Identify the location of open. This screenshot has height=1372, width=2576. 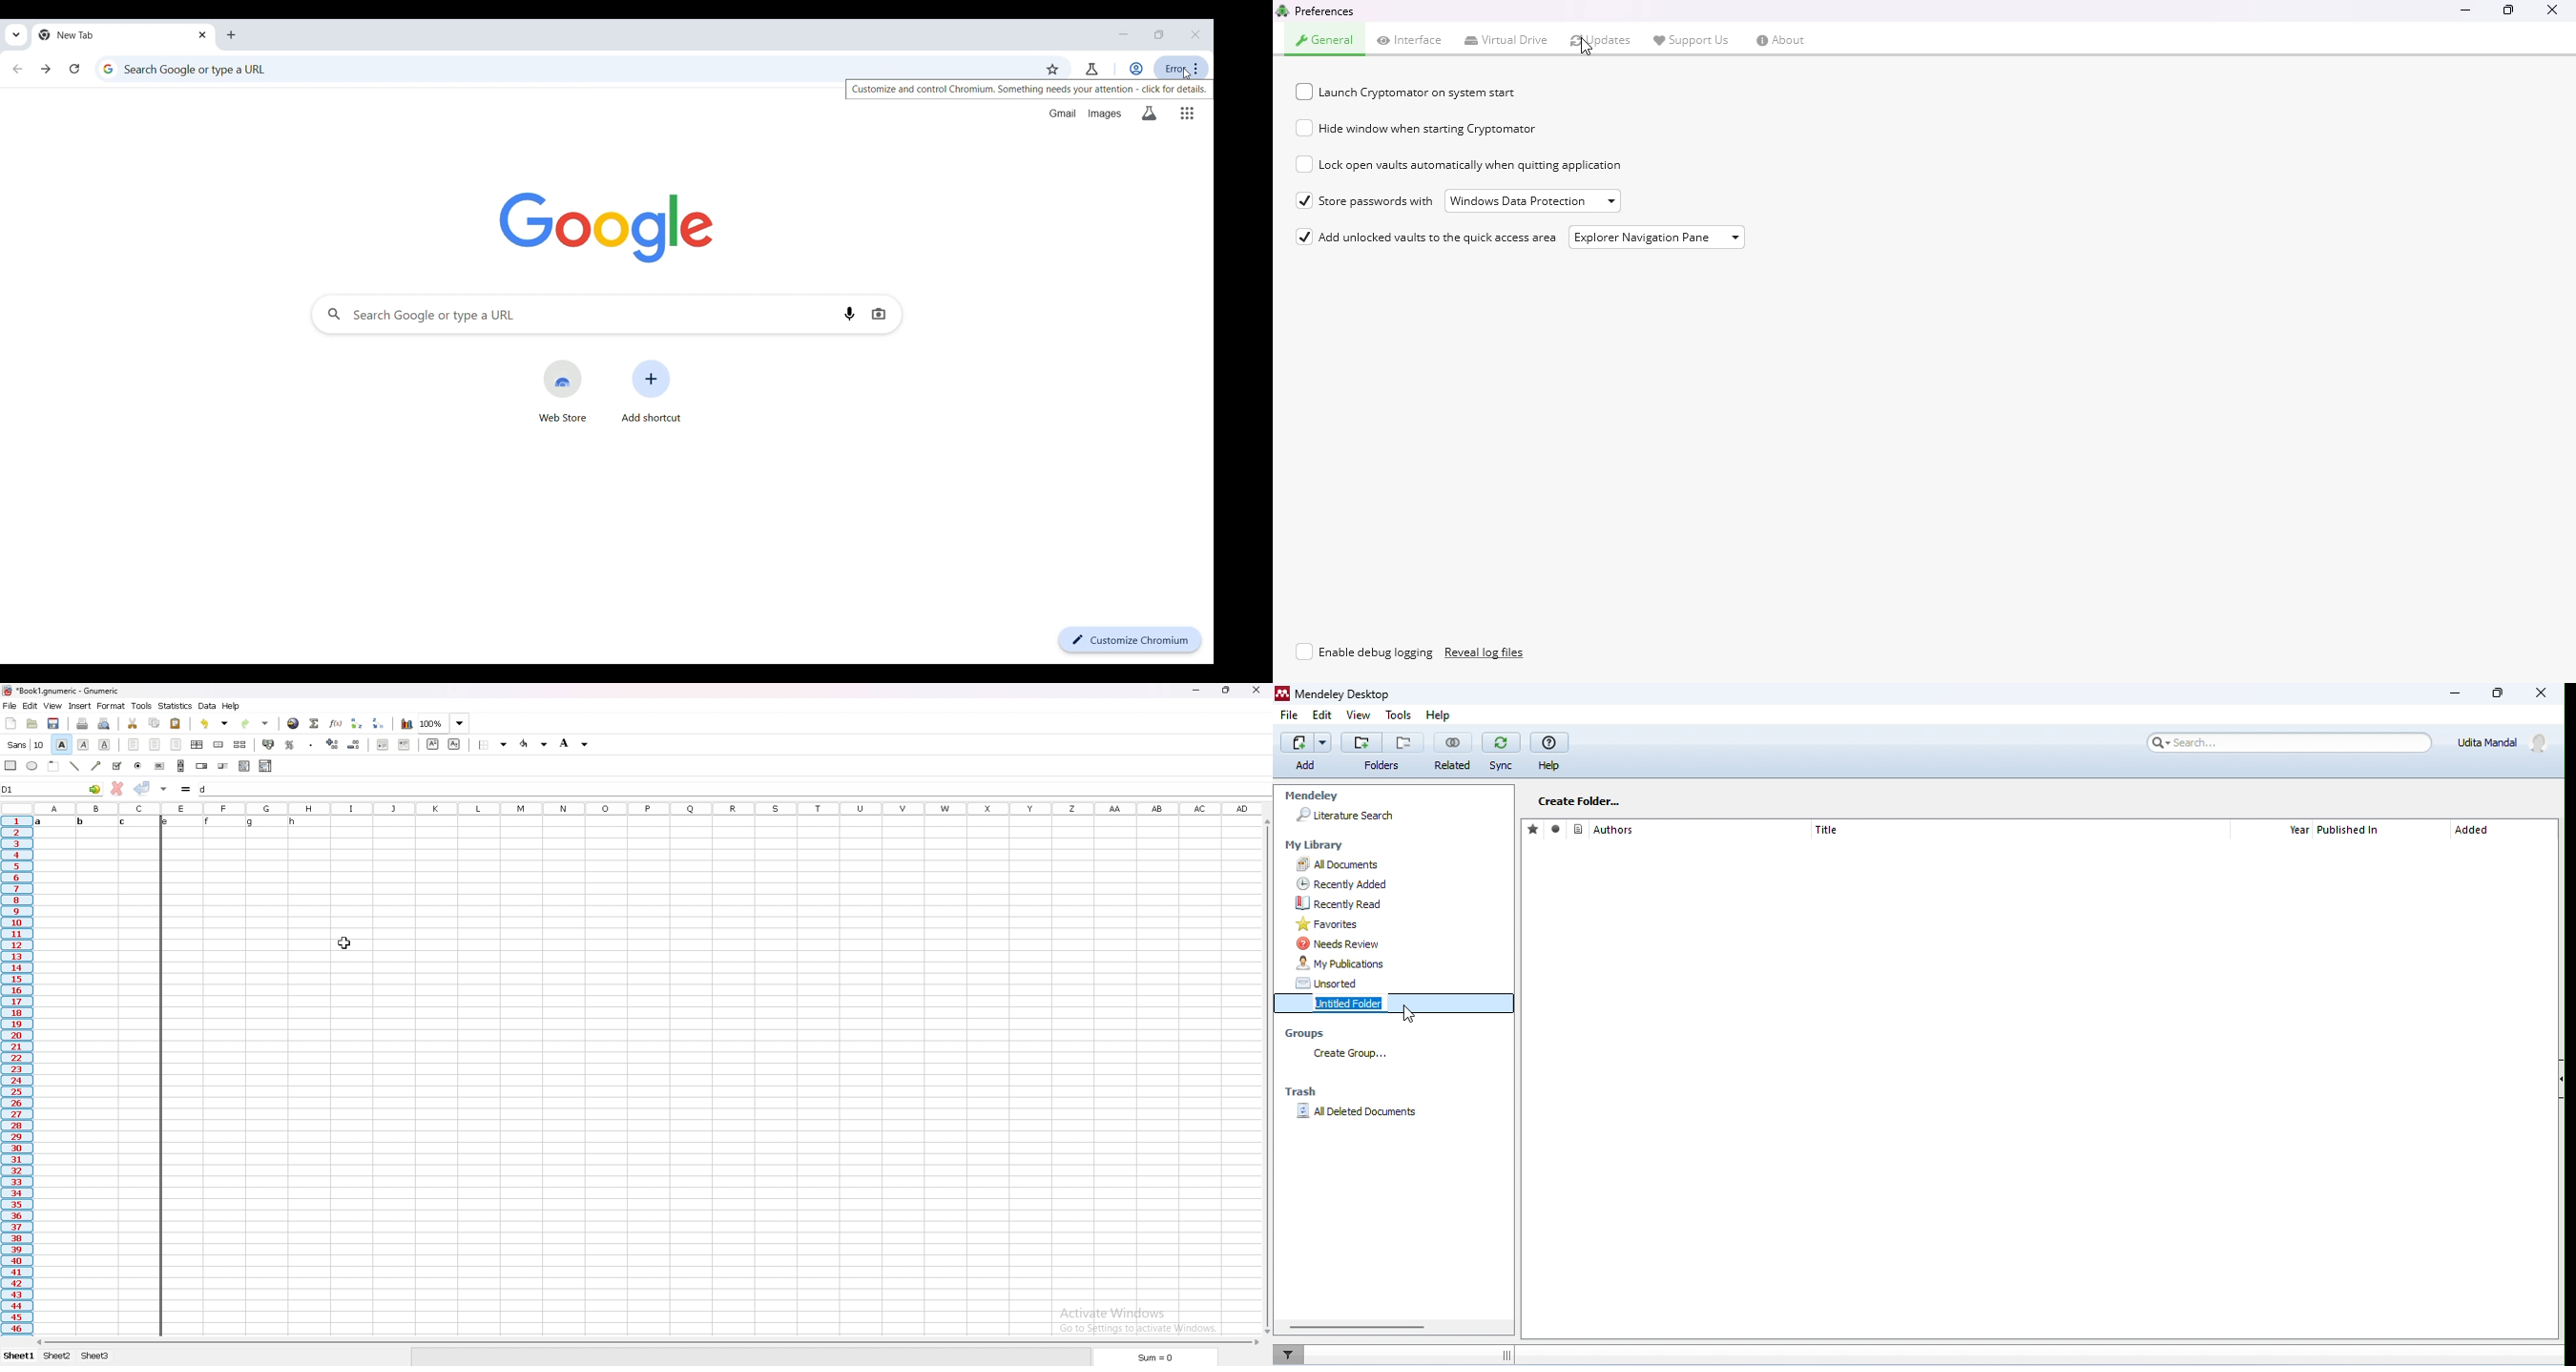
(32, 723).